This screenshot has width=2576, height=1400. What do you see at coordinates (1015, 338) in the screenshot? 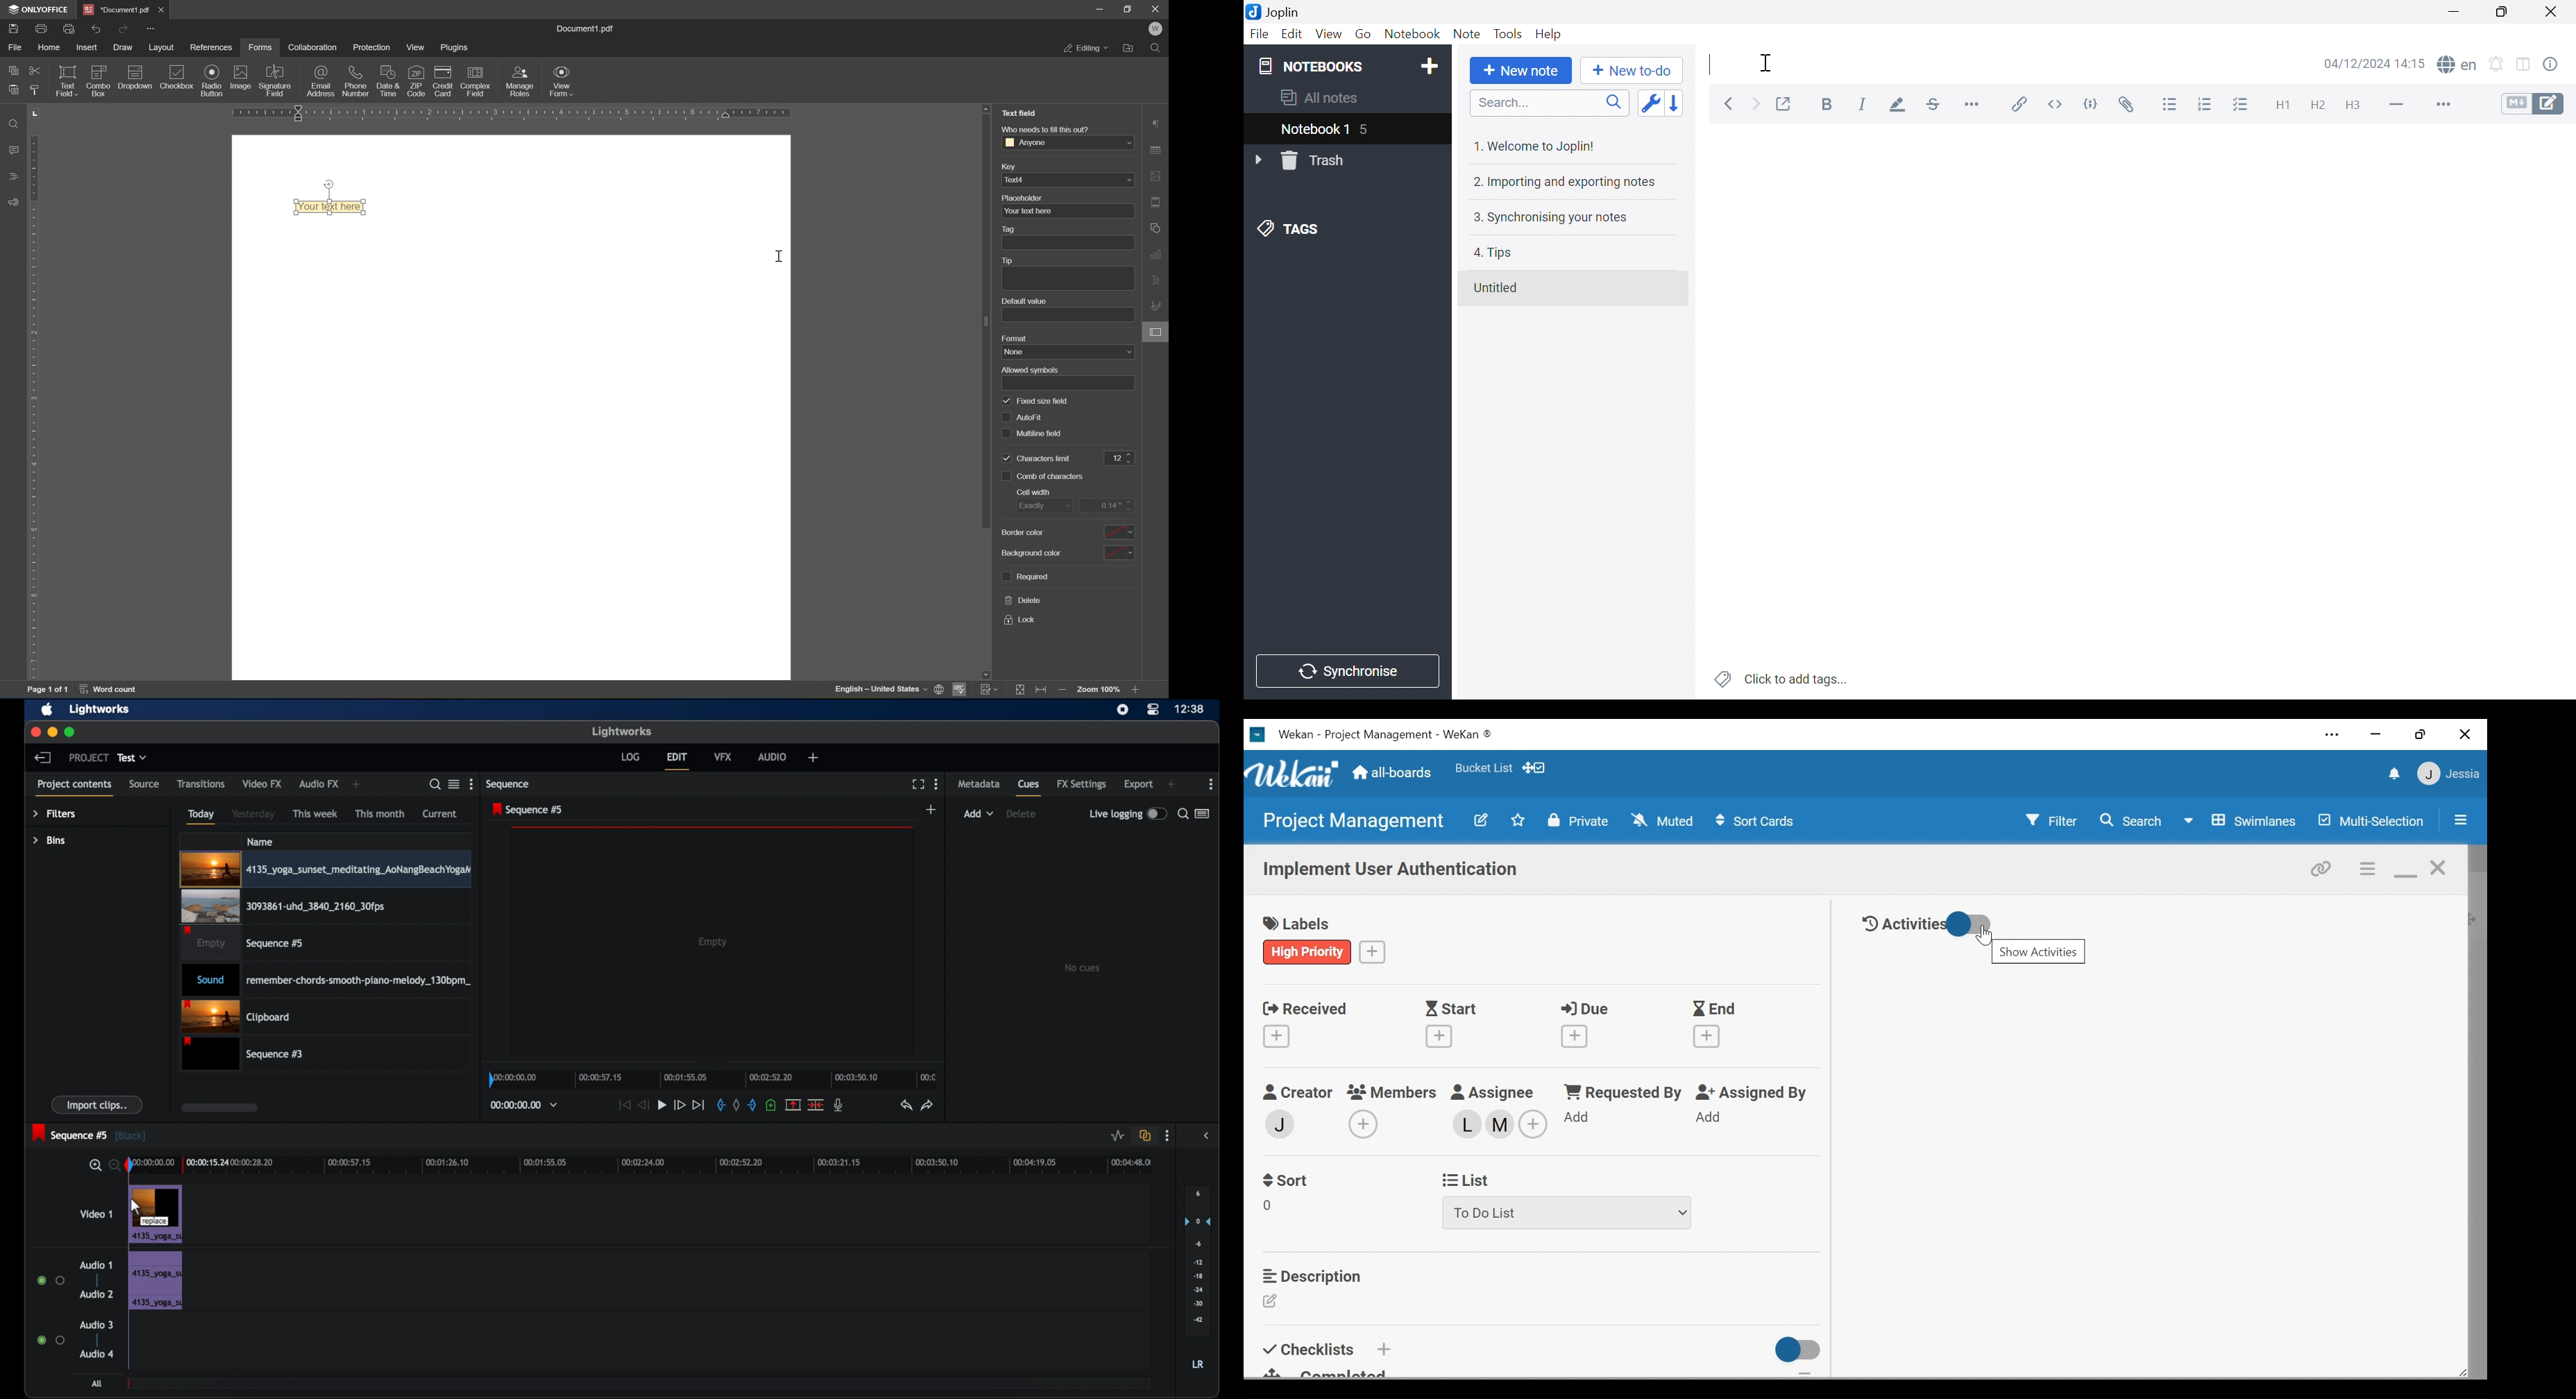
I see `format` at bounding box center [1015, 338].